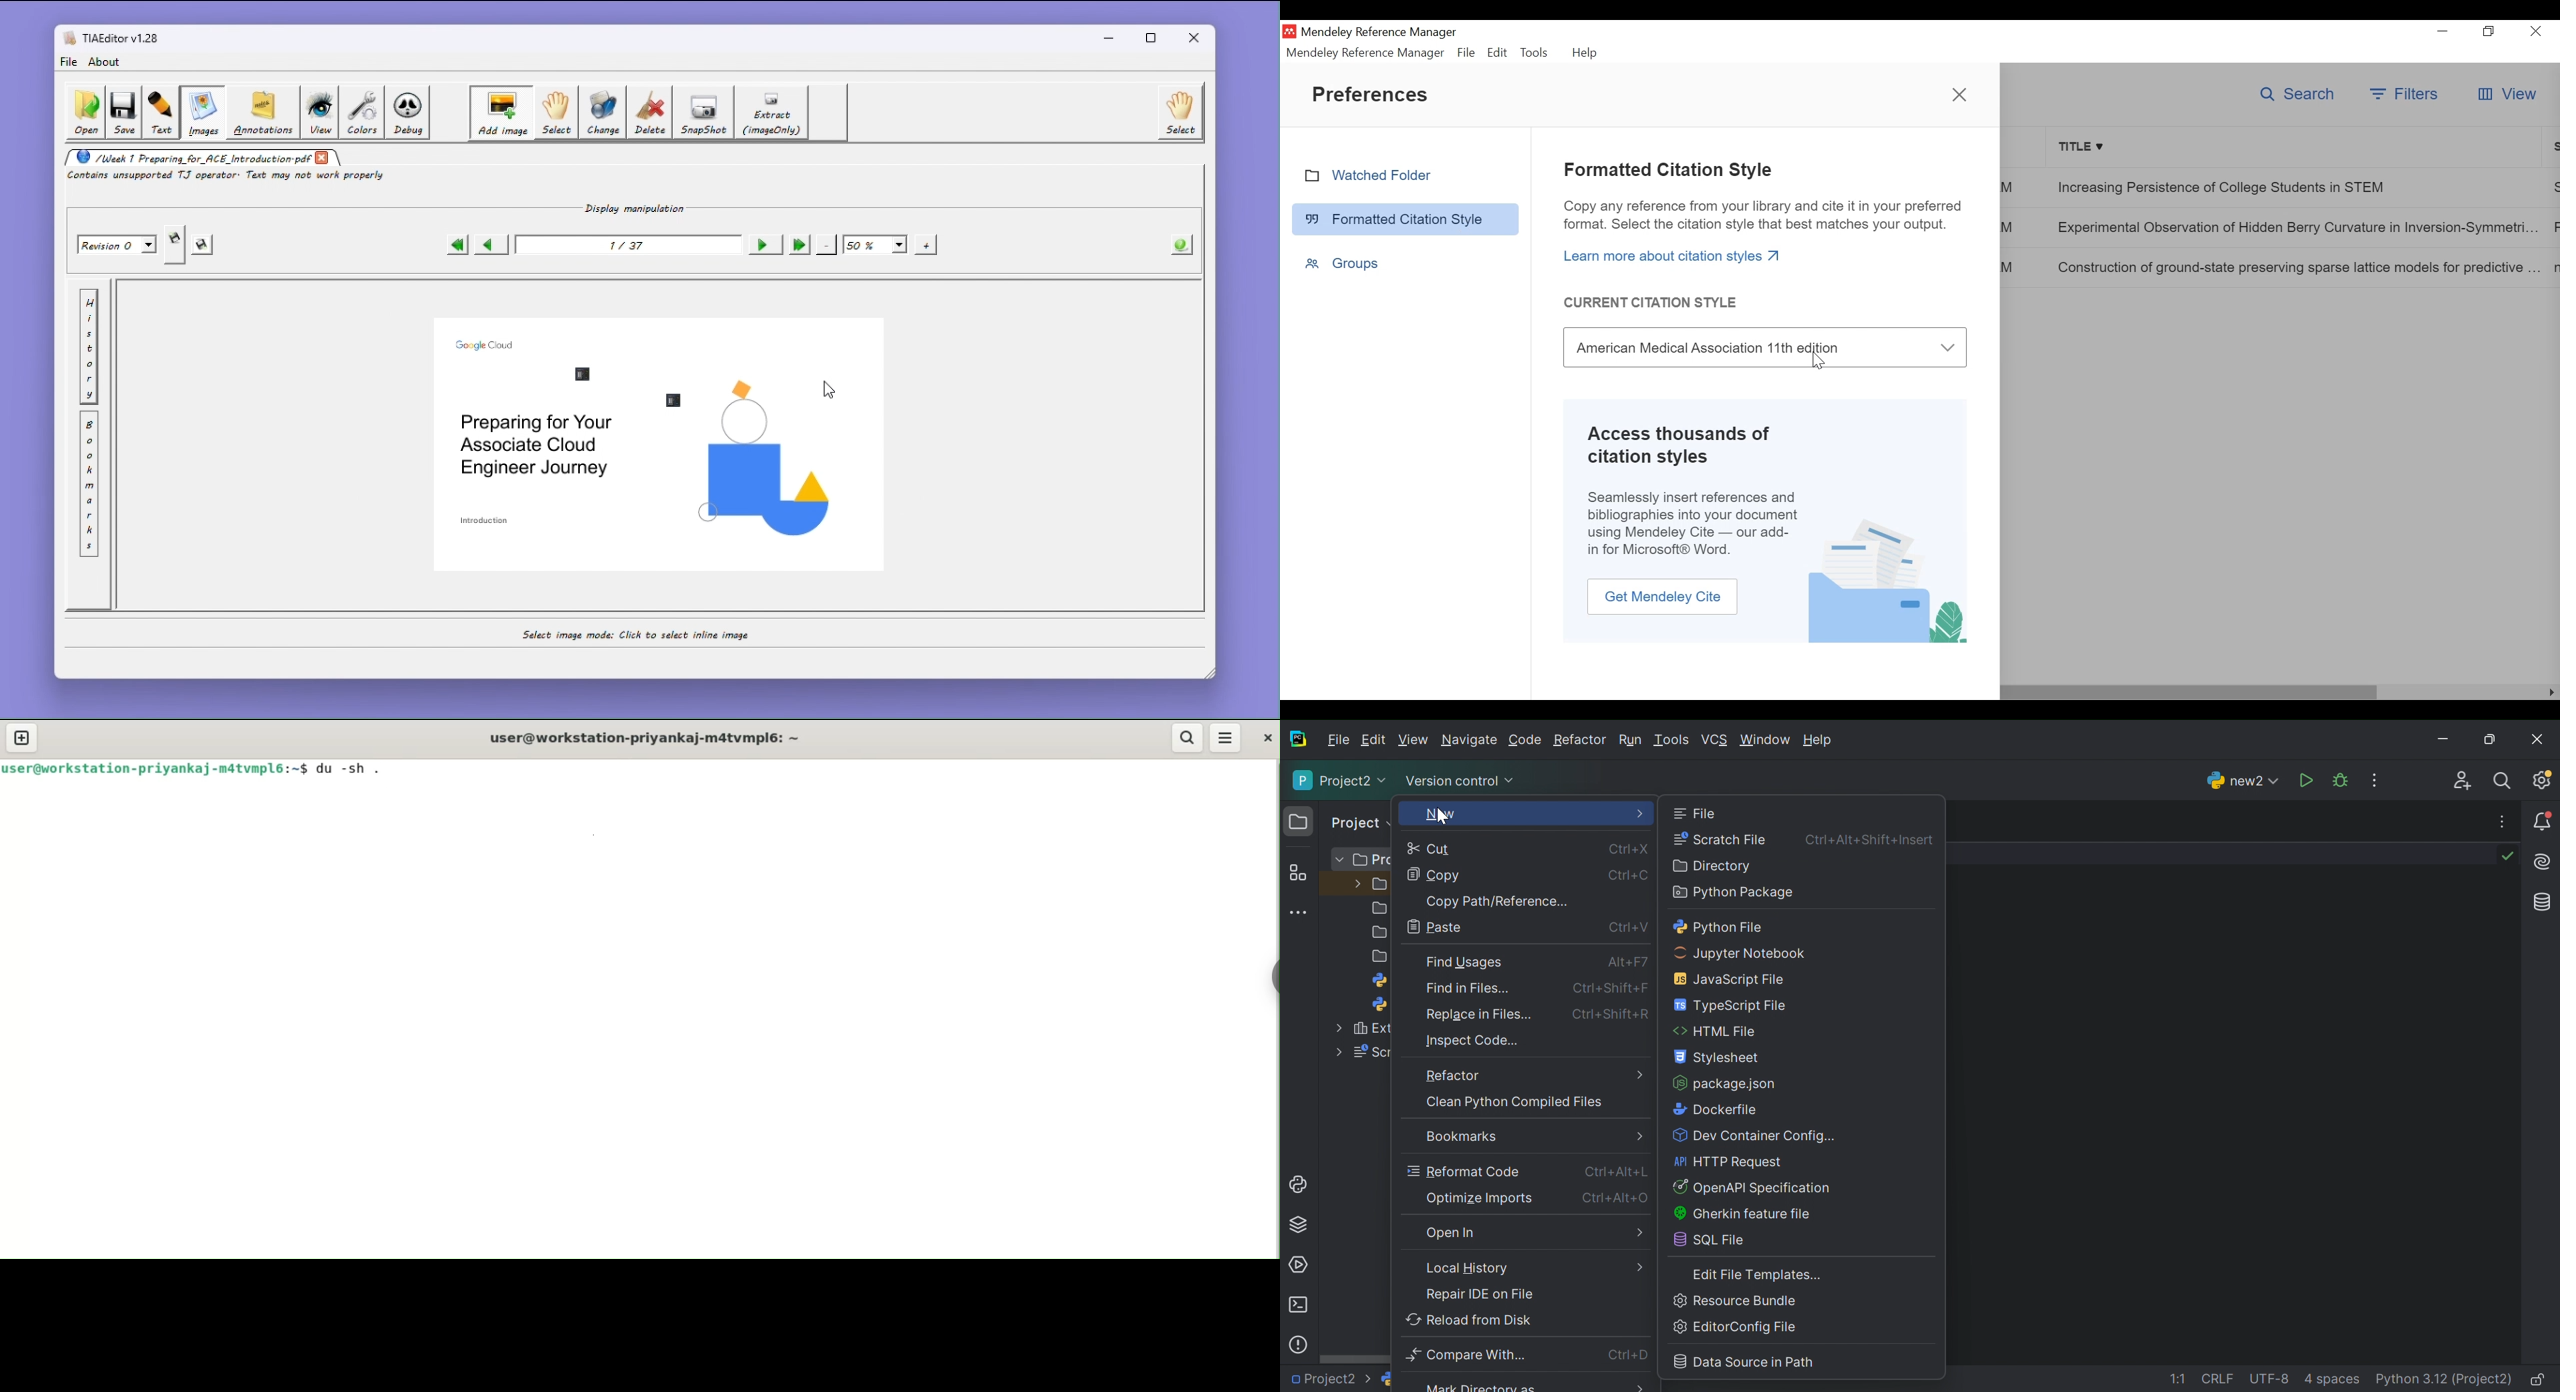 The height and width of the screenshot is (1400, 2576). What do you see at coordinates (2445, 1380) in the screenshot?
I see `Python 3:12 (Project2)` at bounding box center [2445, 1380].